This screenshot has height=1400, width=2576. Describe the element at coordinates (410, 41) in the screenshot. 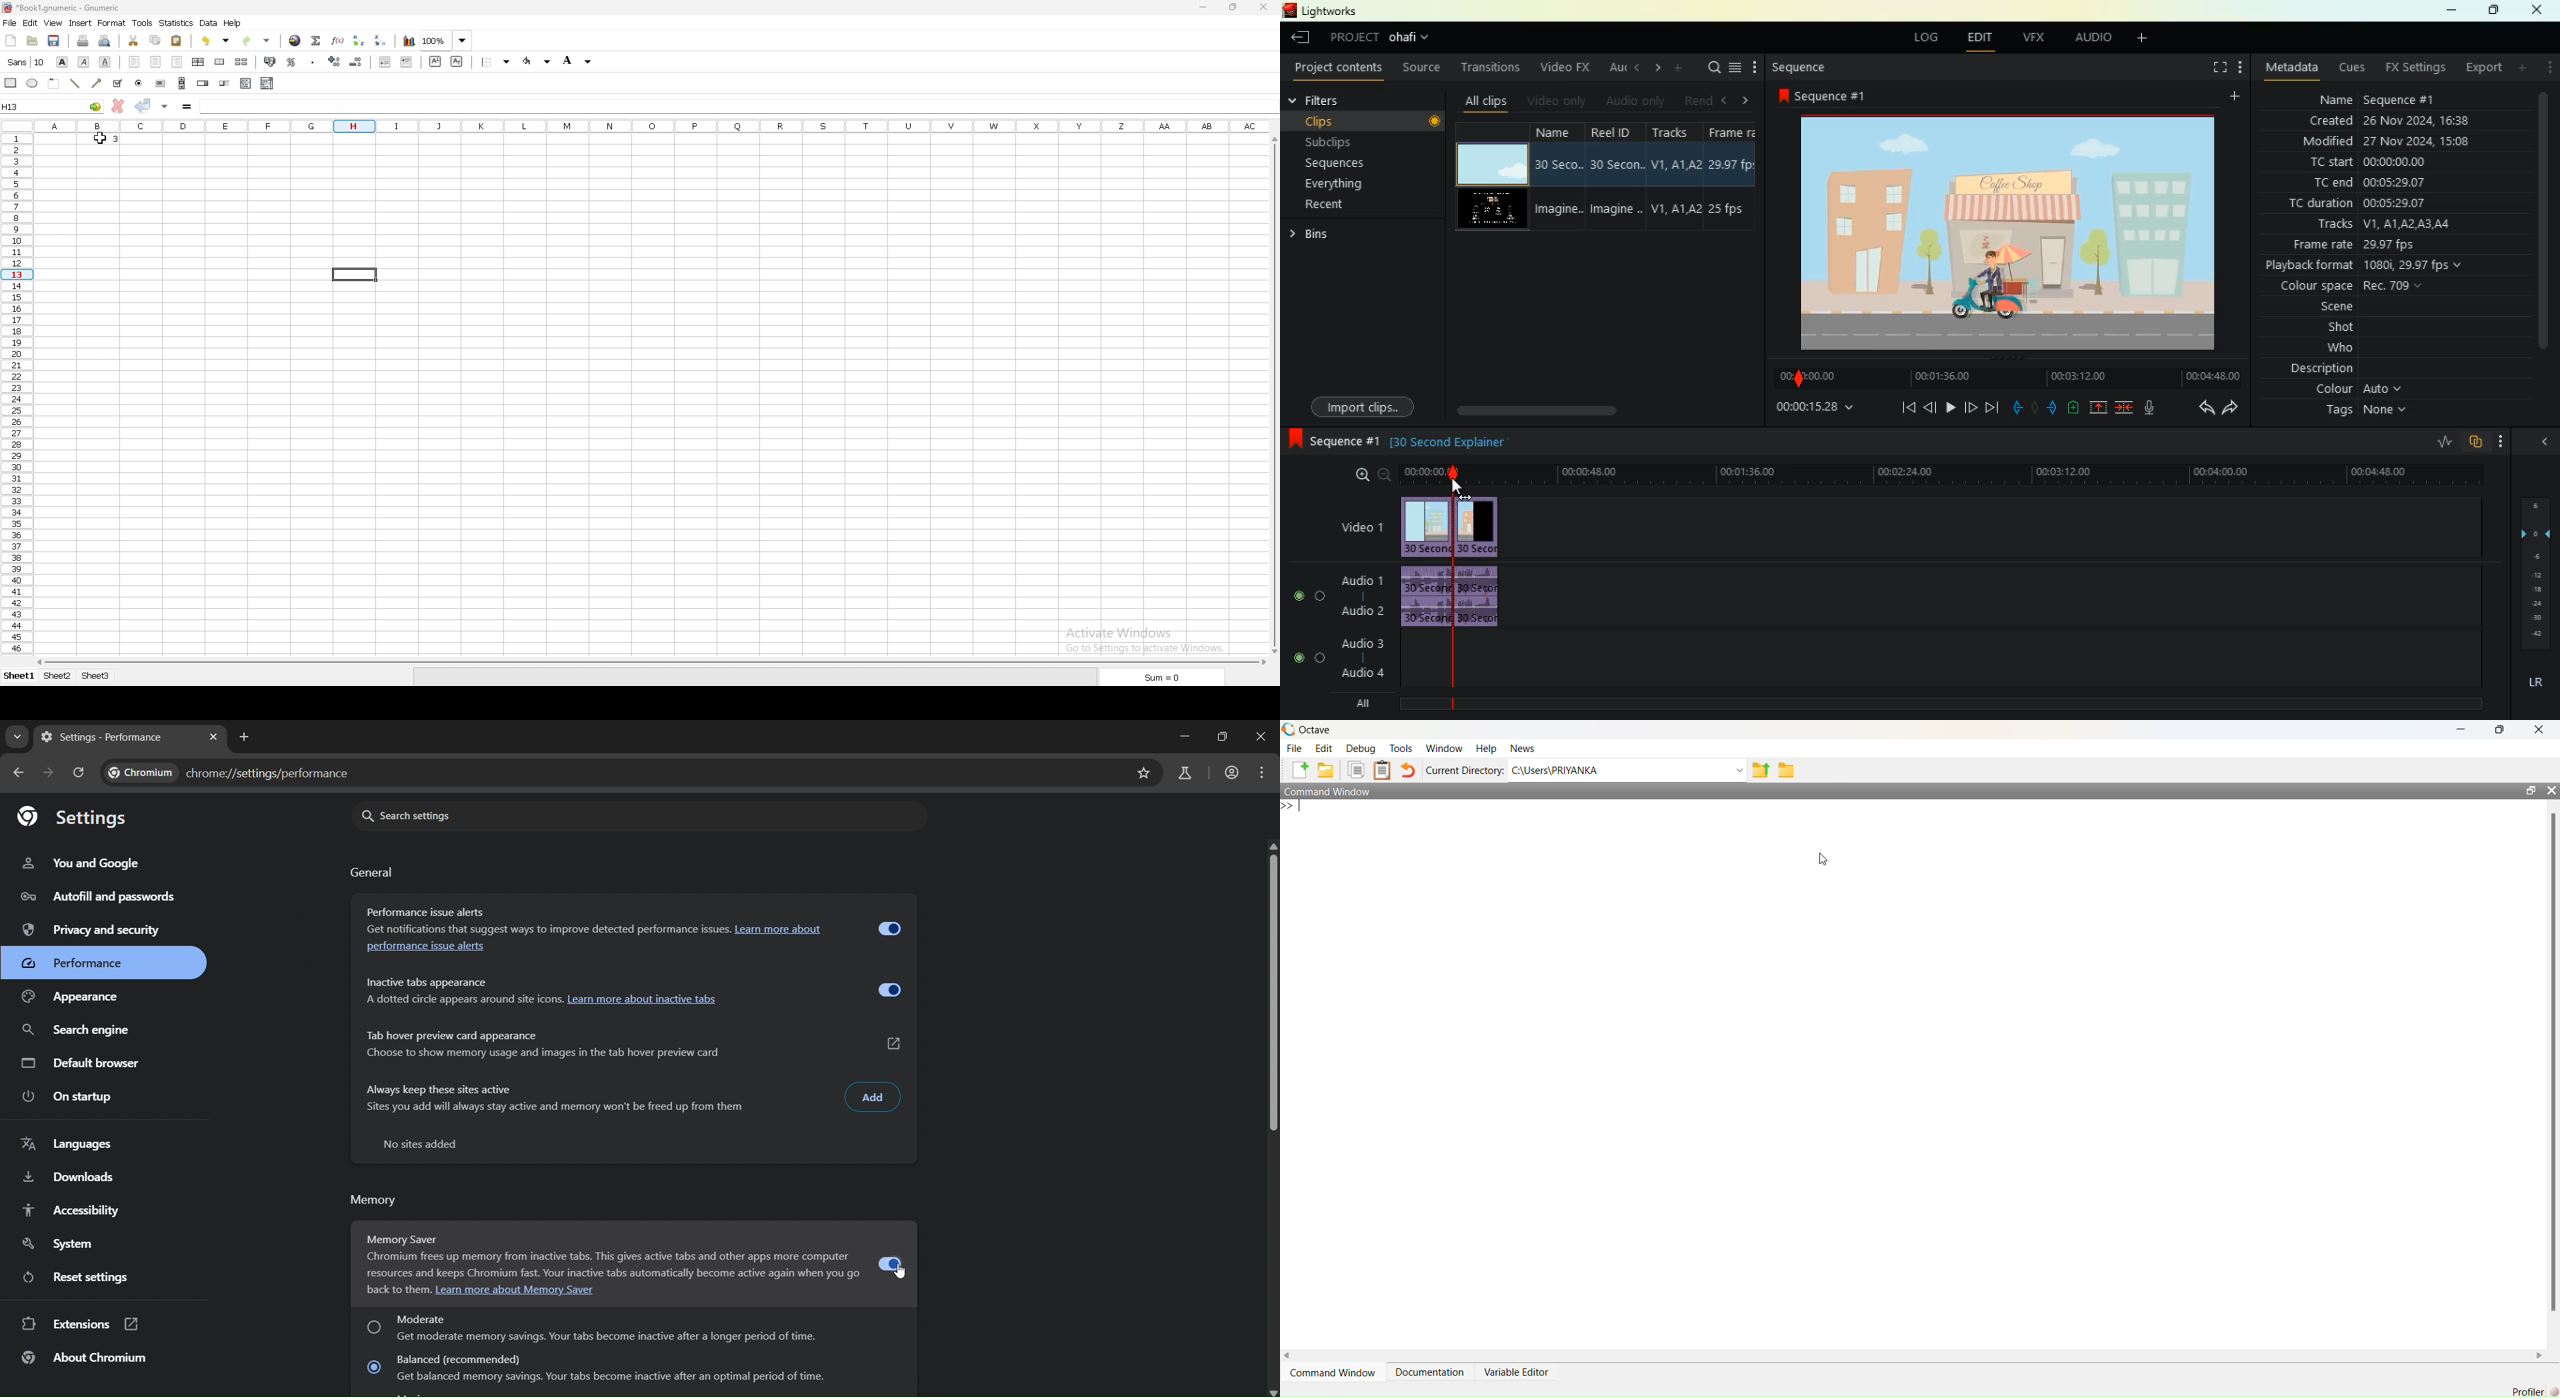

I see `chart` at that location.